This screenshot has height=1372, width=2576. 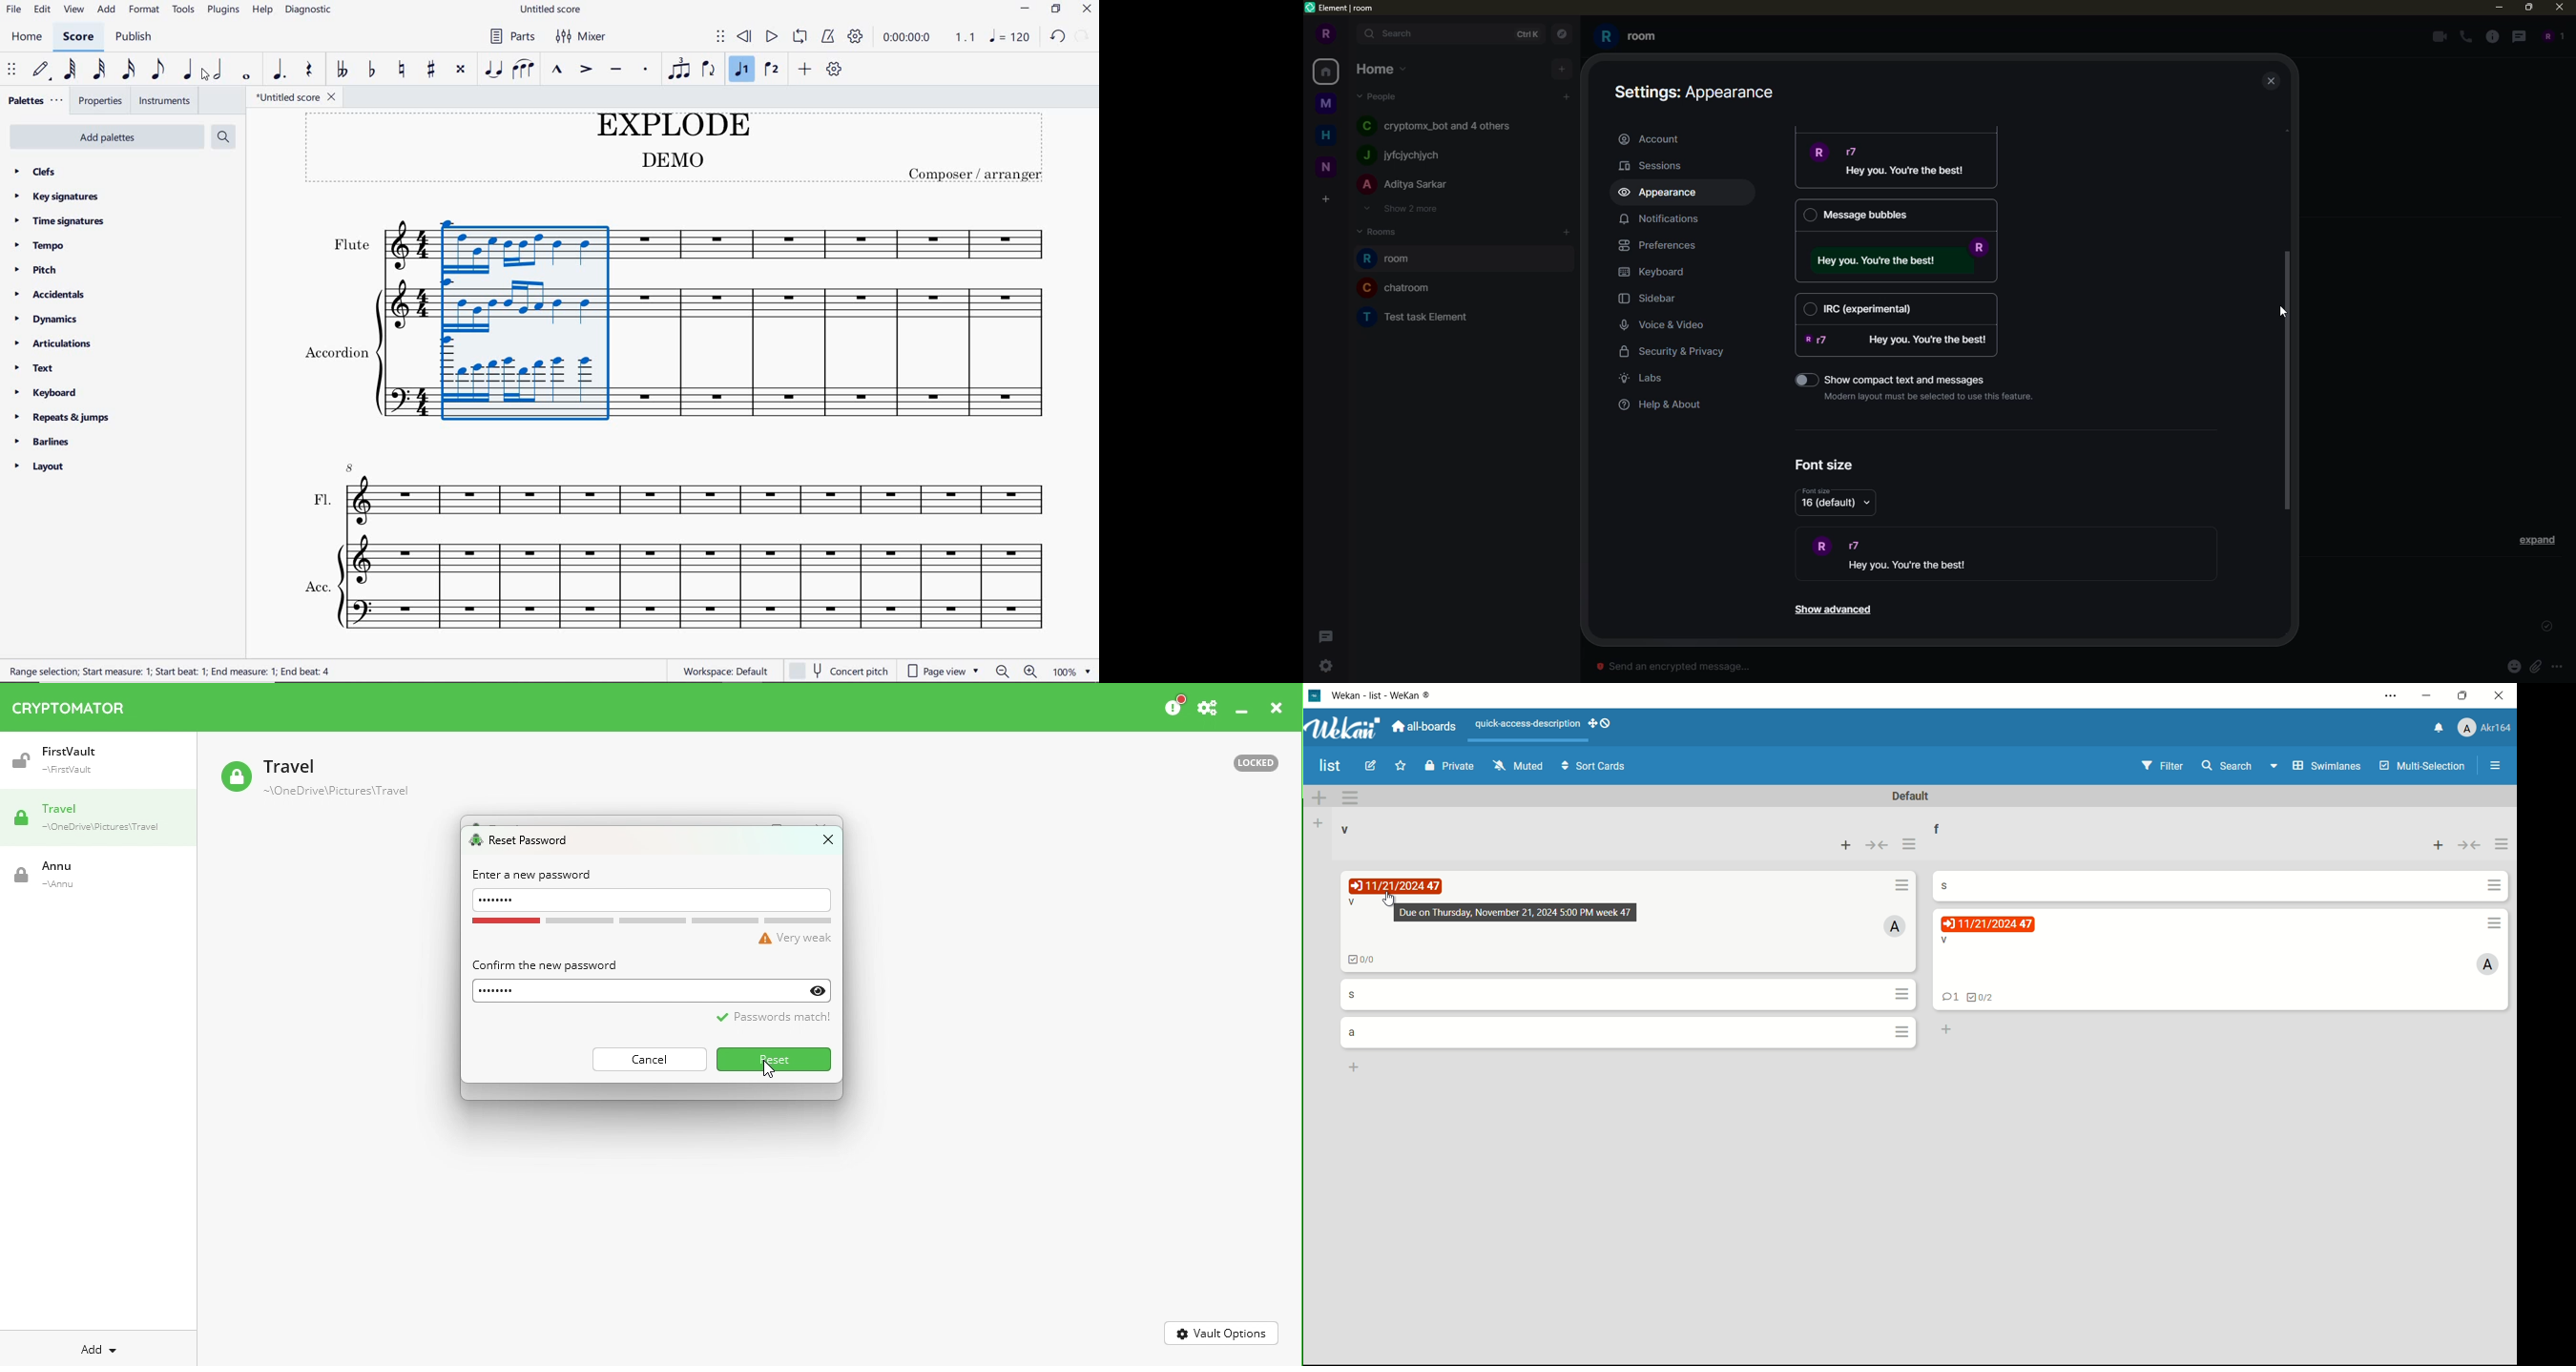 I want to click on 16th note, so click(x=130, y=71).